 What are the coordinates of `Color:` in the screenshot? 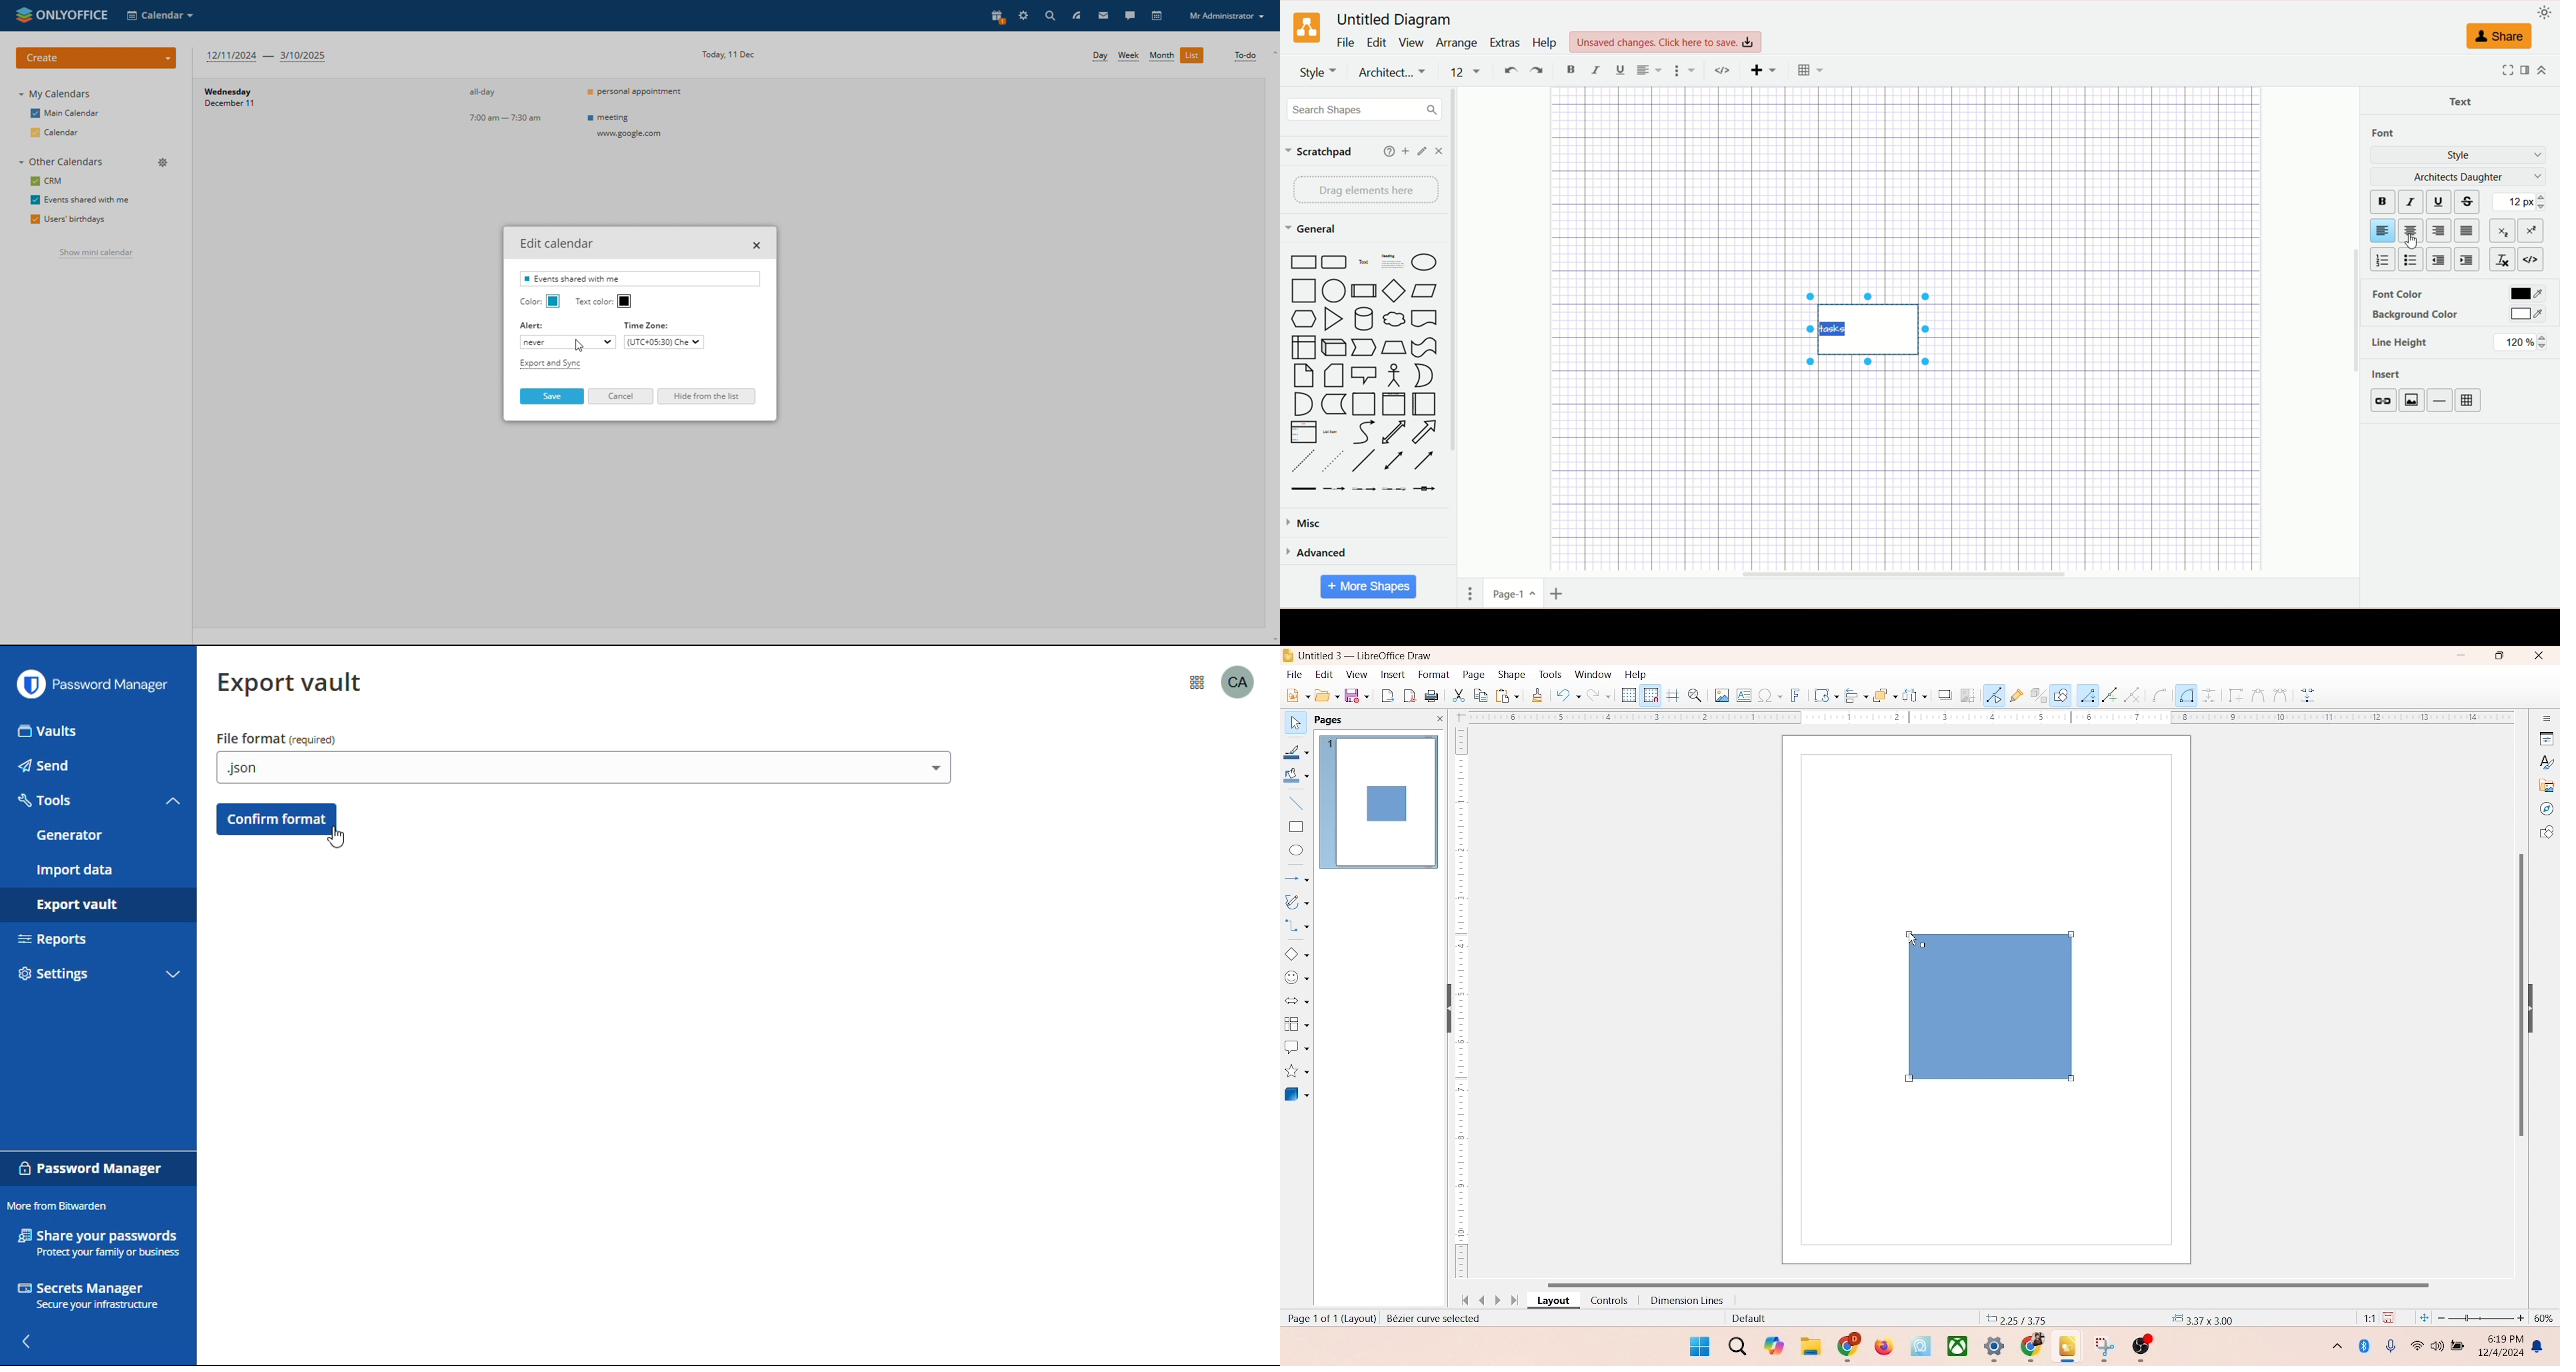 It's located at (529, 302).